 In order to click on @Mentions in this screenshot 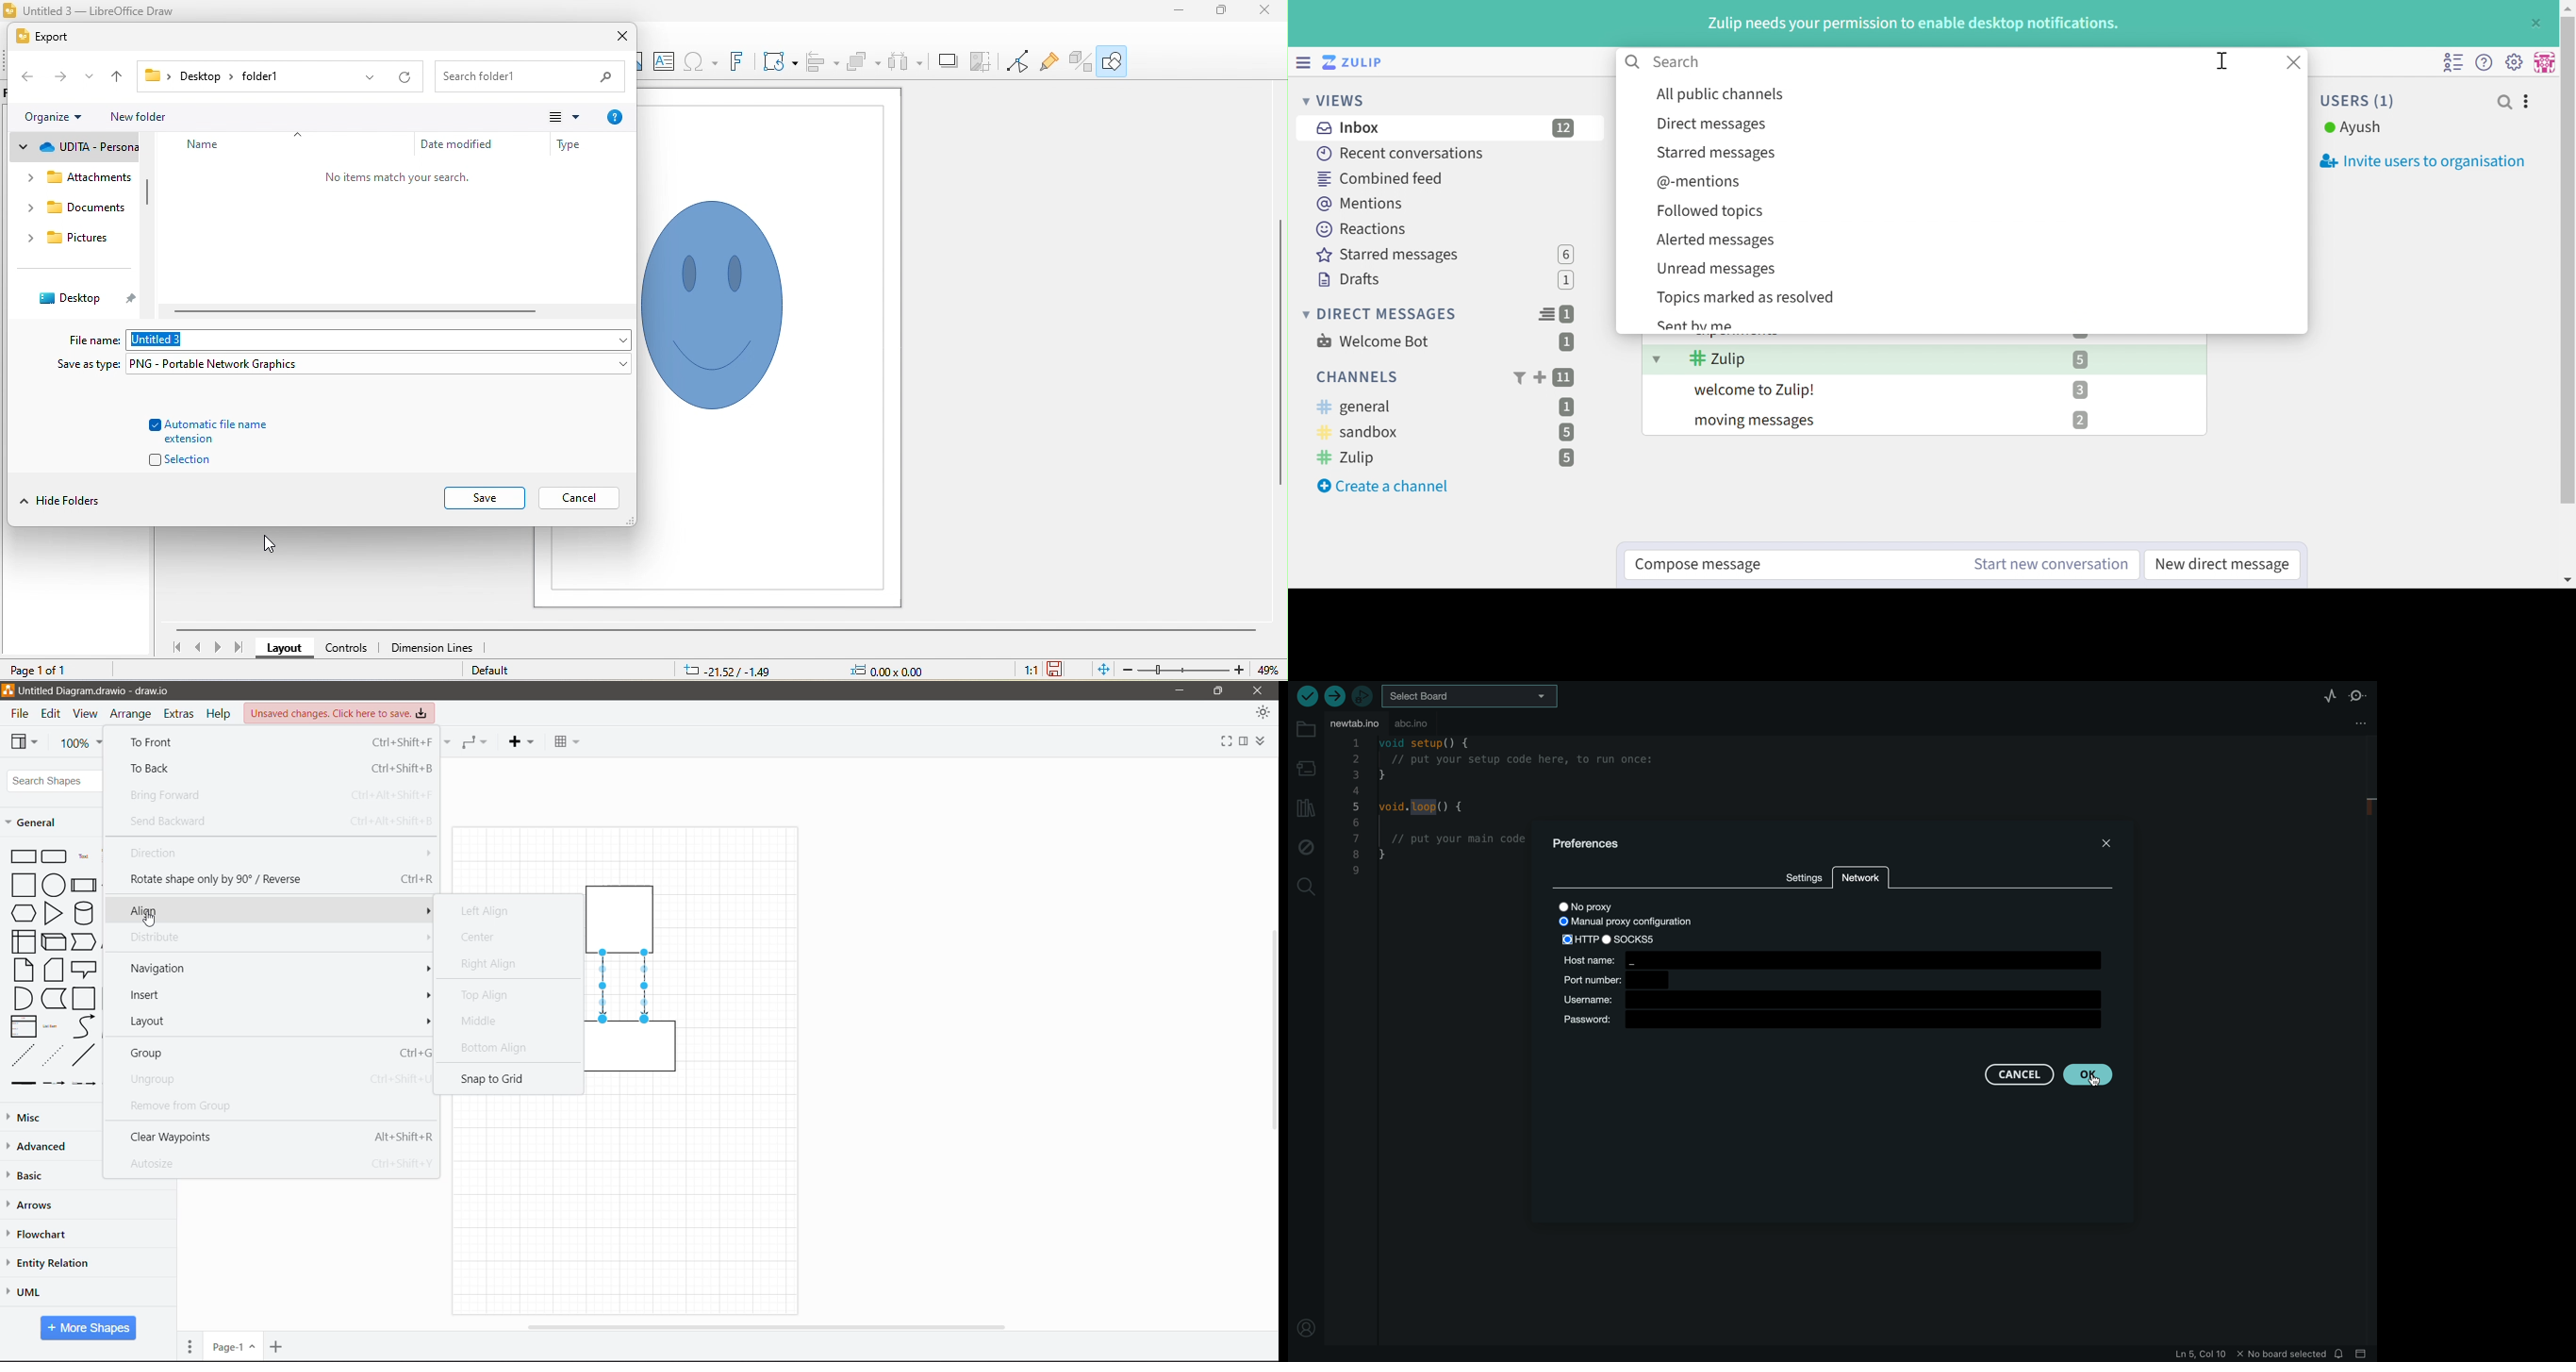, I will do `click(1361, 205)`.